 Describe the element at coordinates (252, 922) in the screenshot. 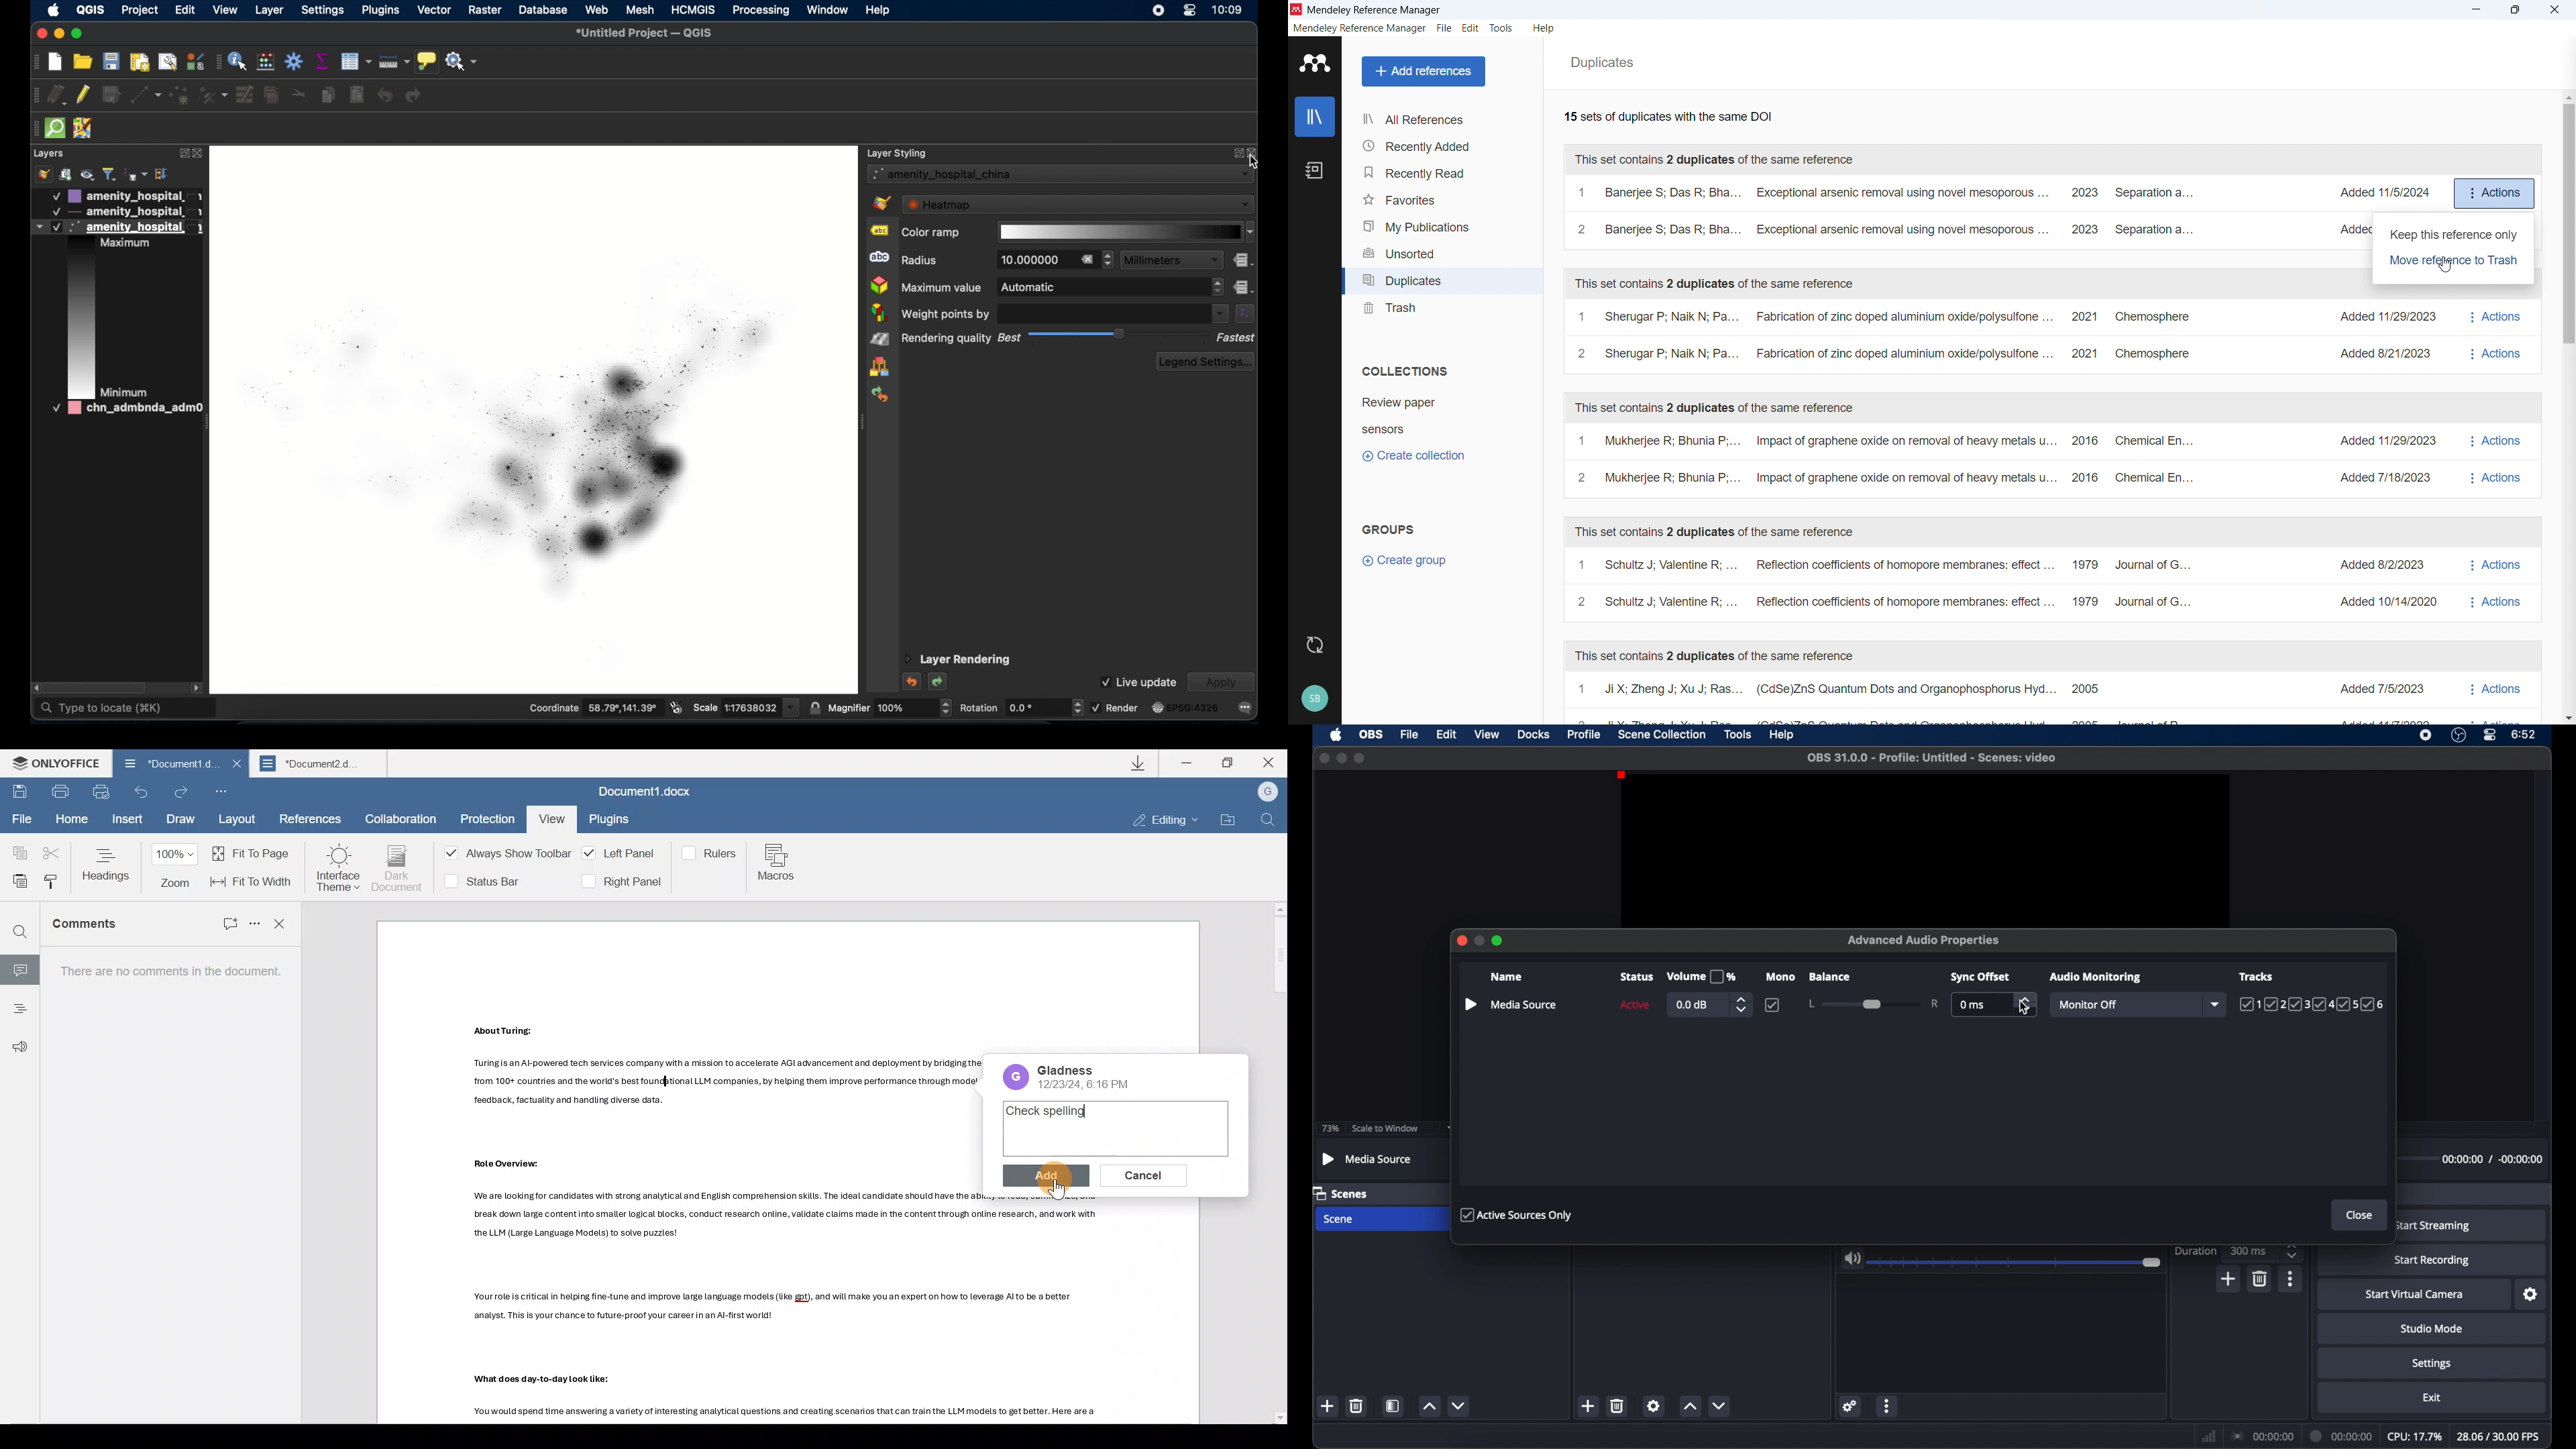

I see `Sort and more` at that location.